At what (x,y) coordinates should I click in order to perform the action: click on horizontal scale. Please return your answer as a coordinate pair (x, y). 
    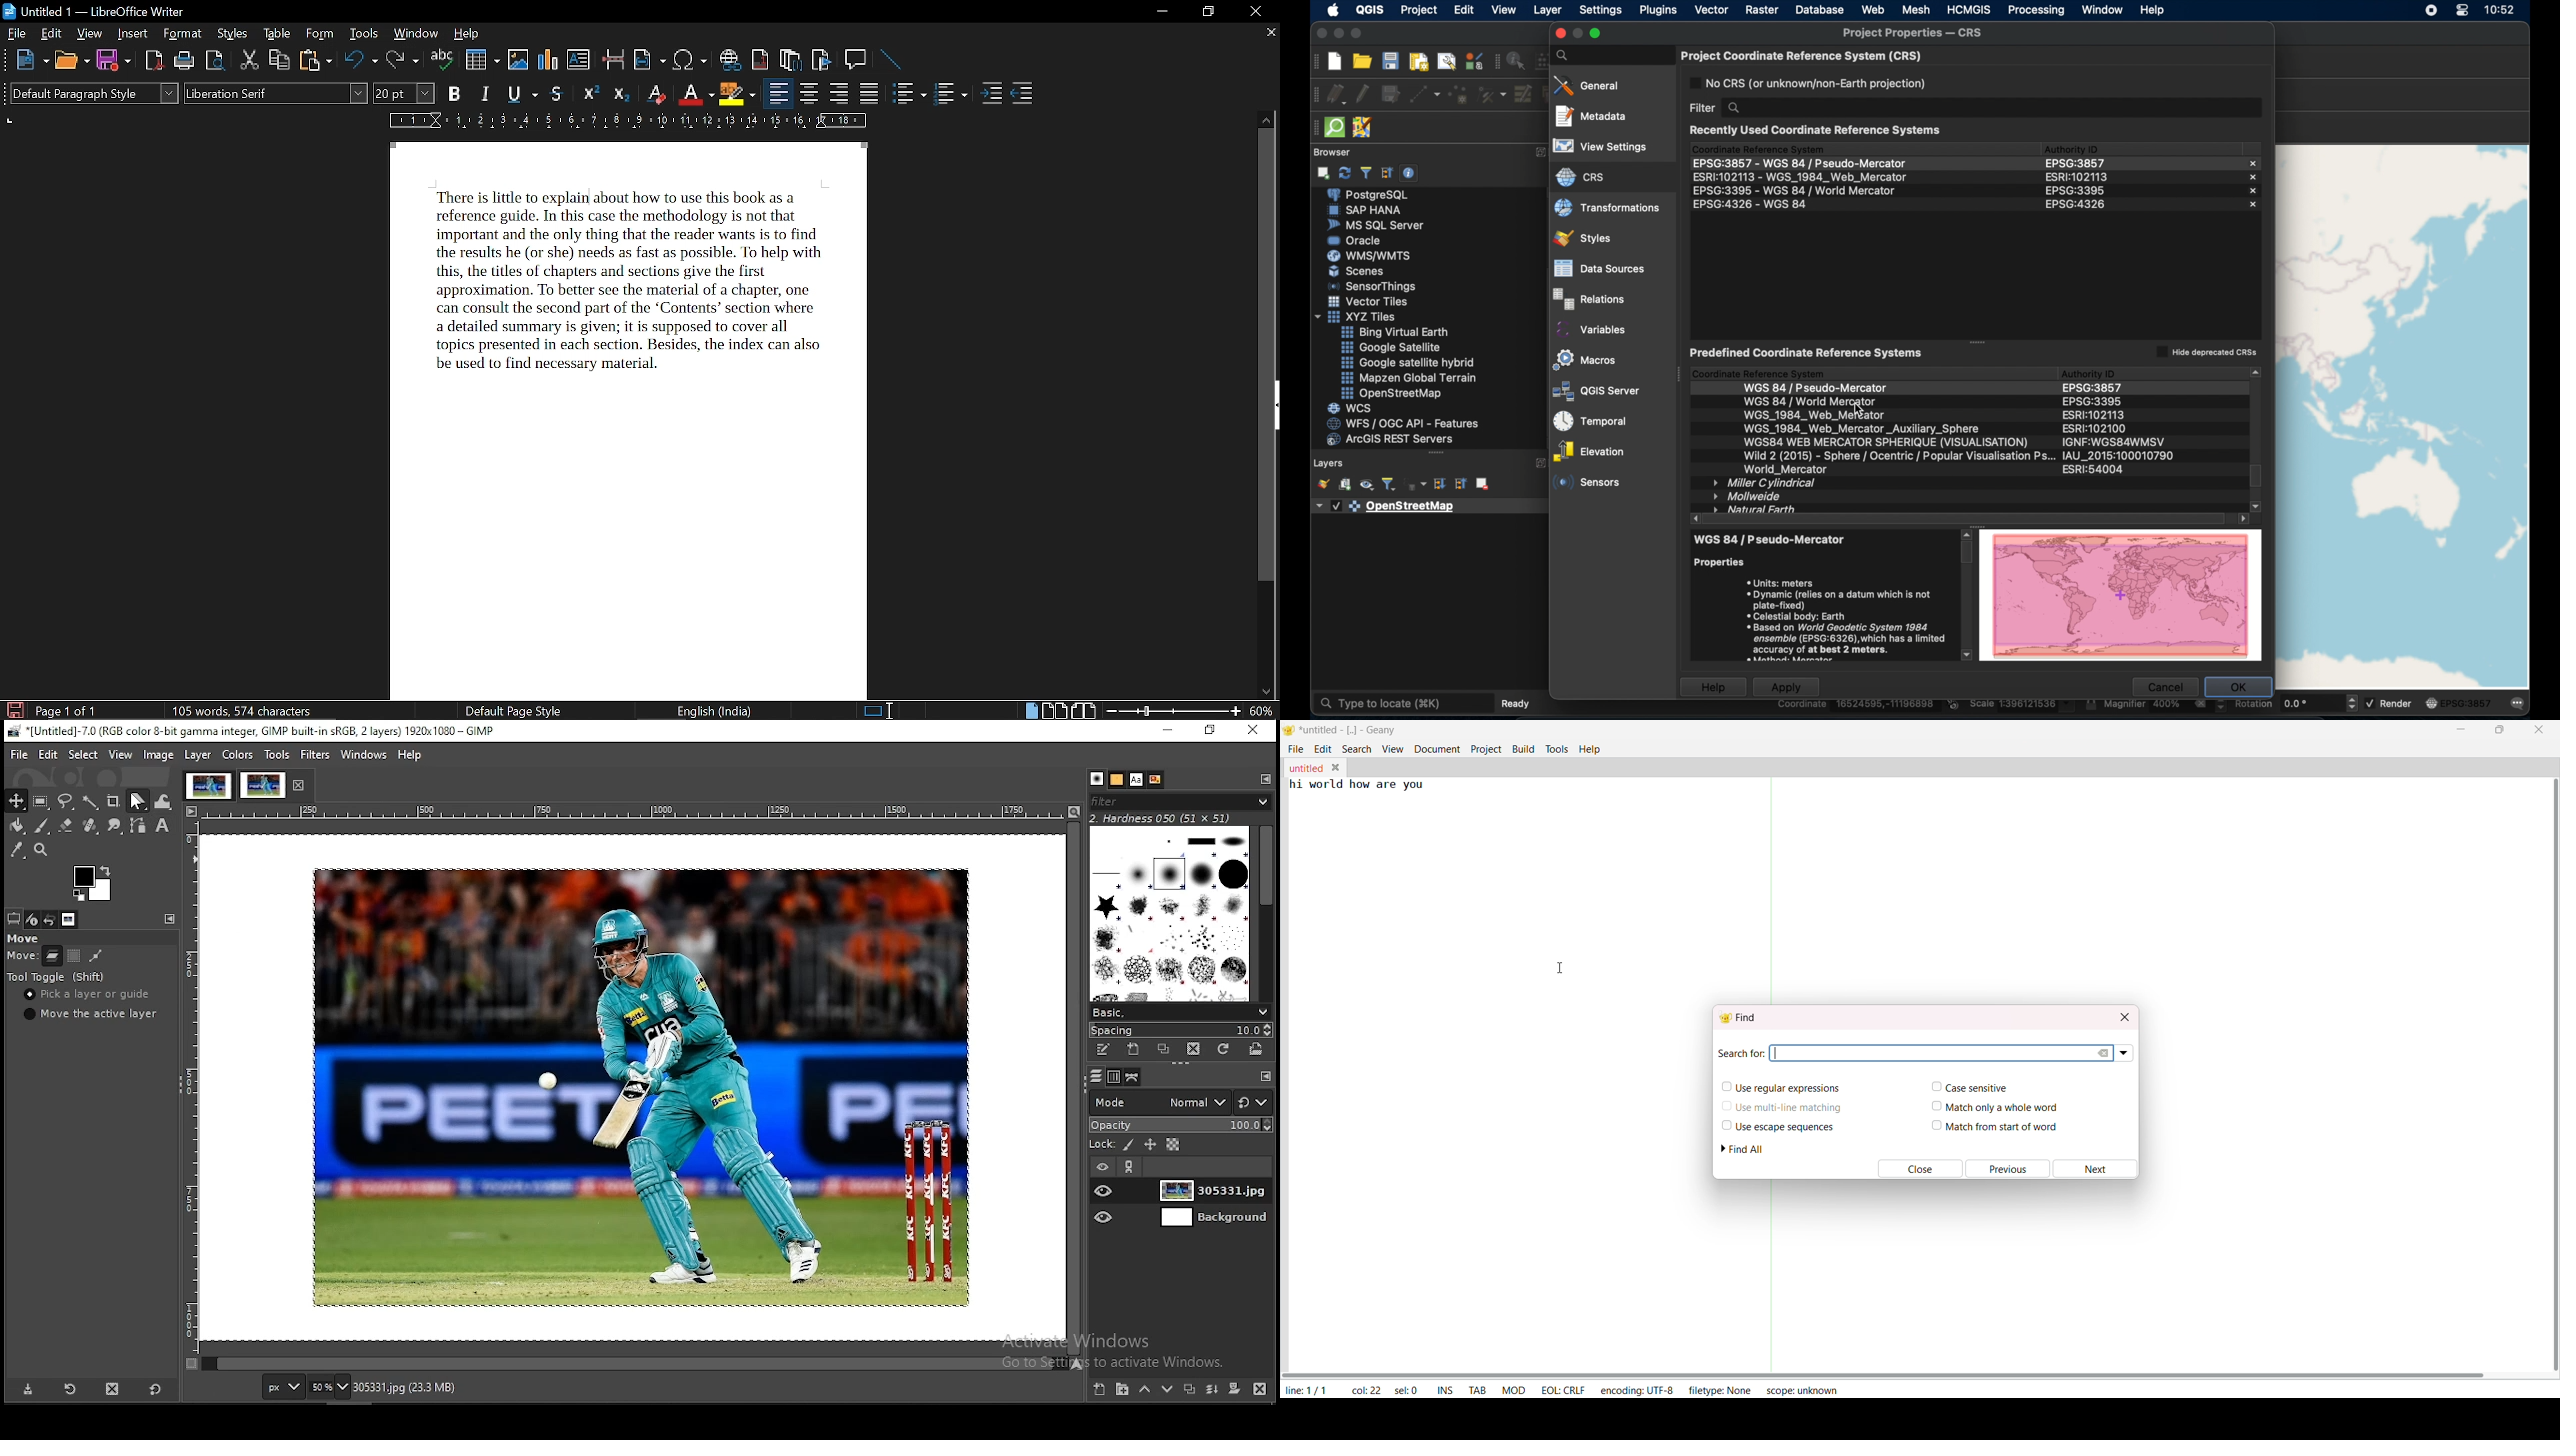
    Looking at the image, I should click on (632, 813).